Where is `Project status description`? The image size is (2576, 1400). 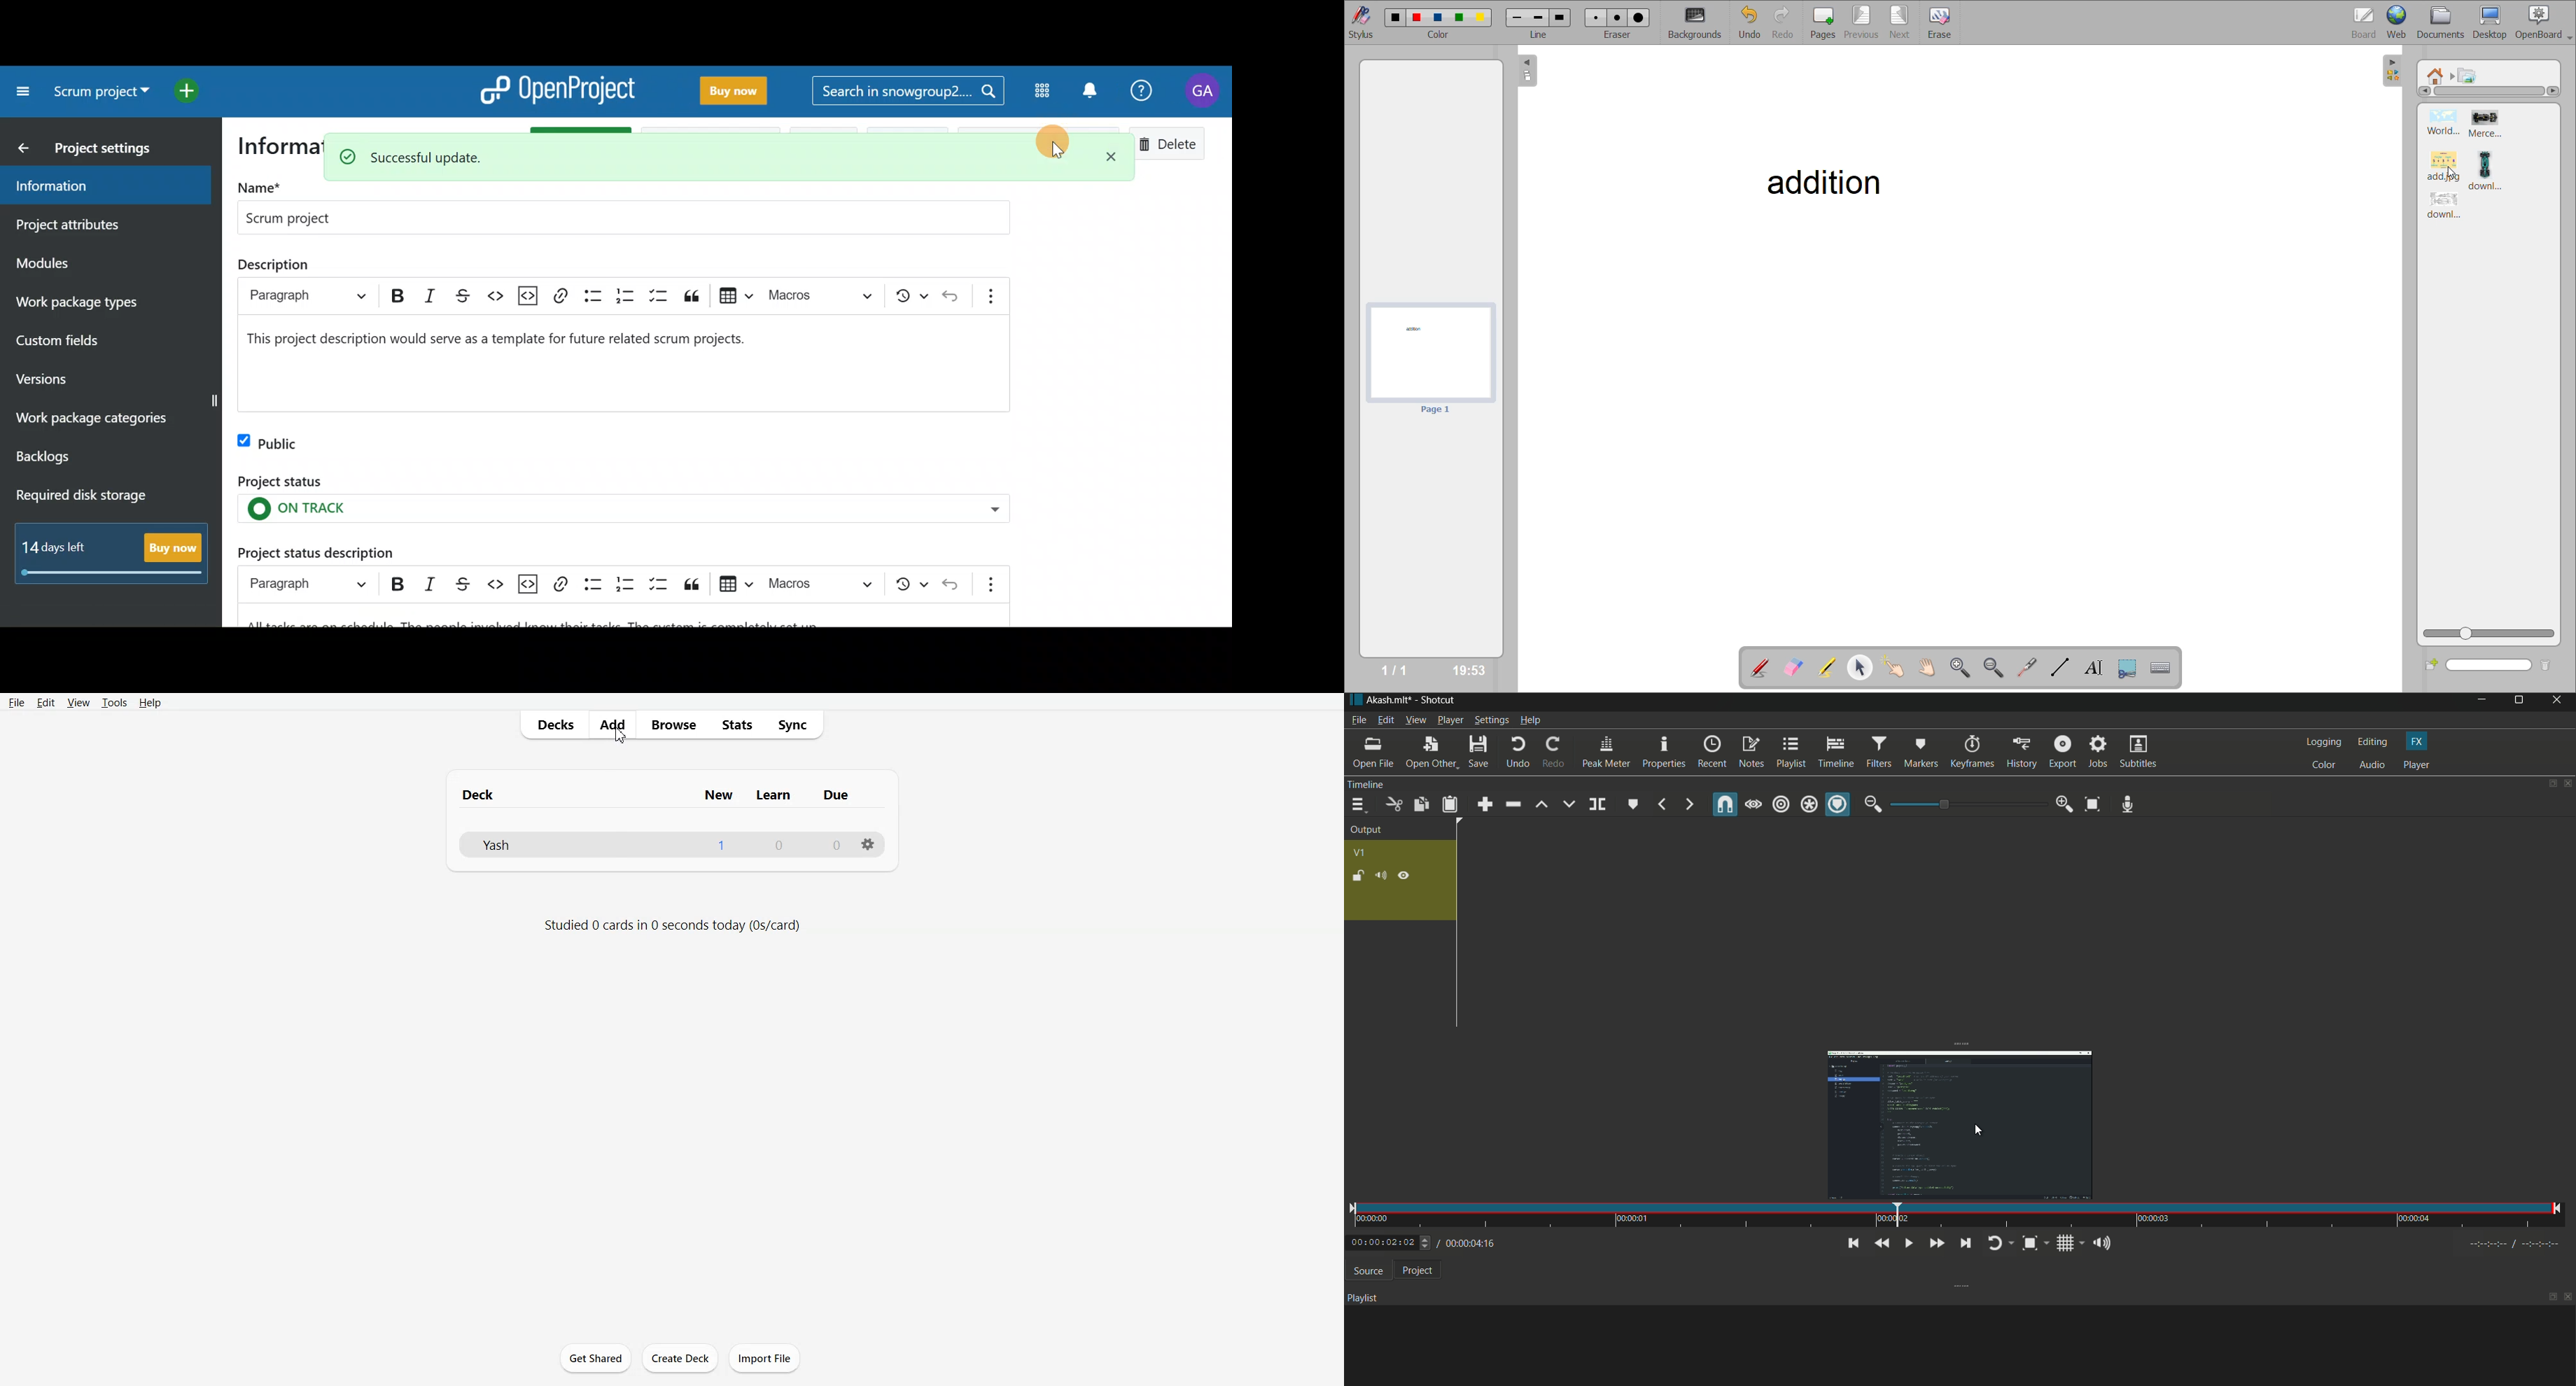
Project status description is located at coordinates (628, 618).